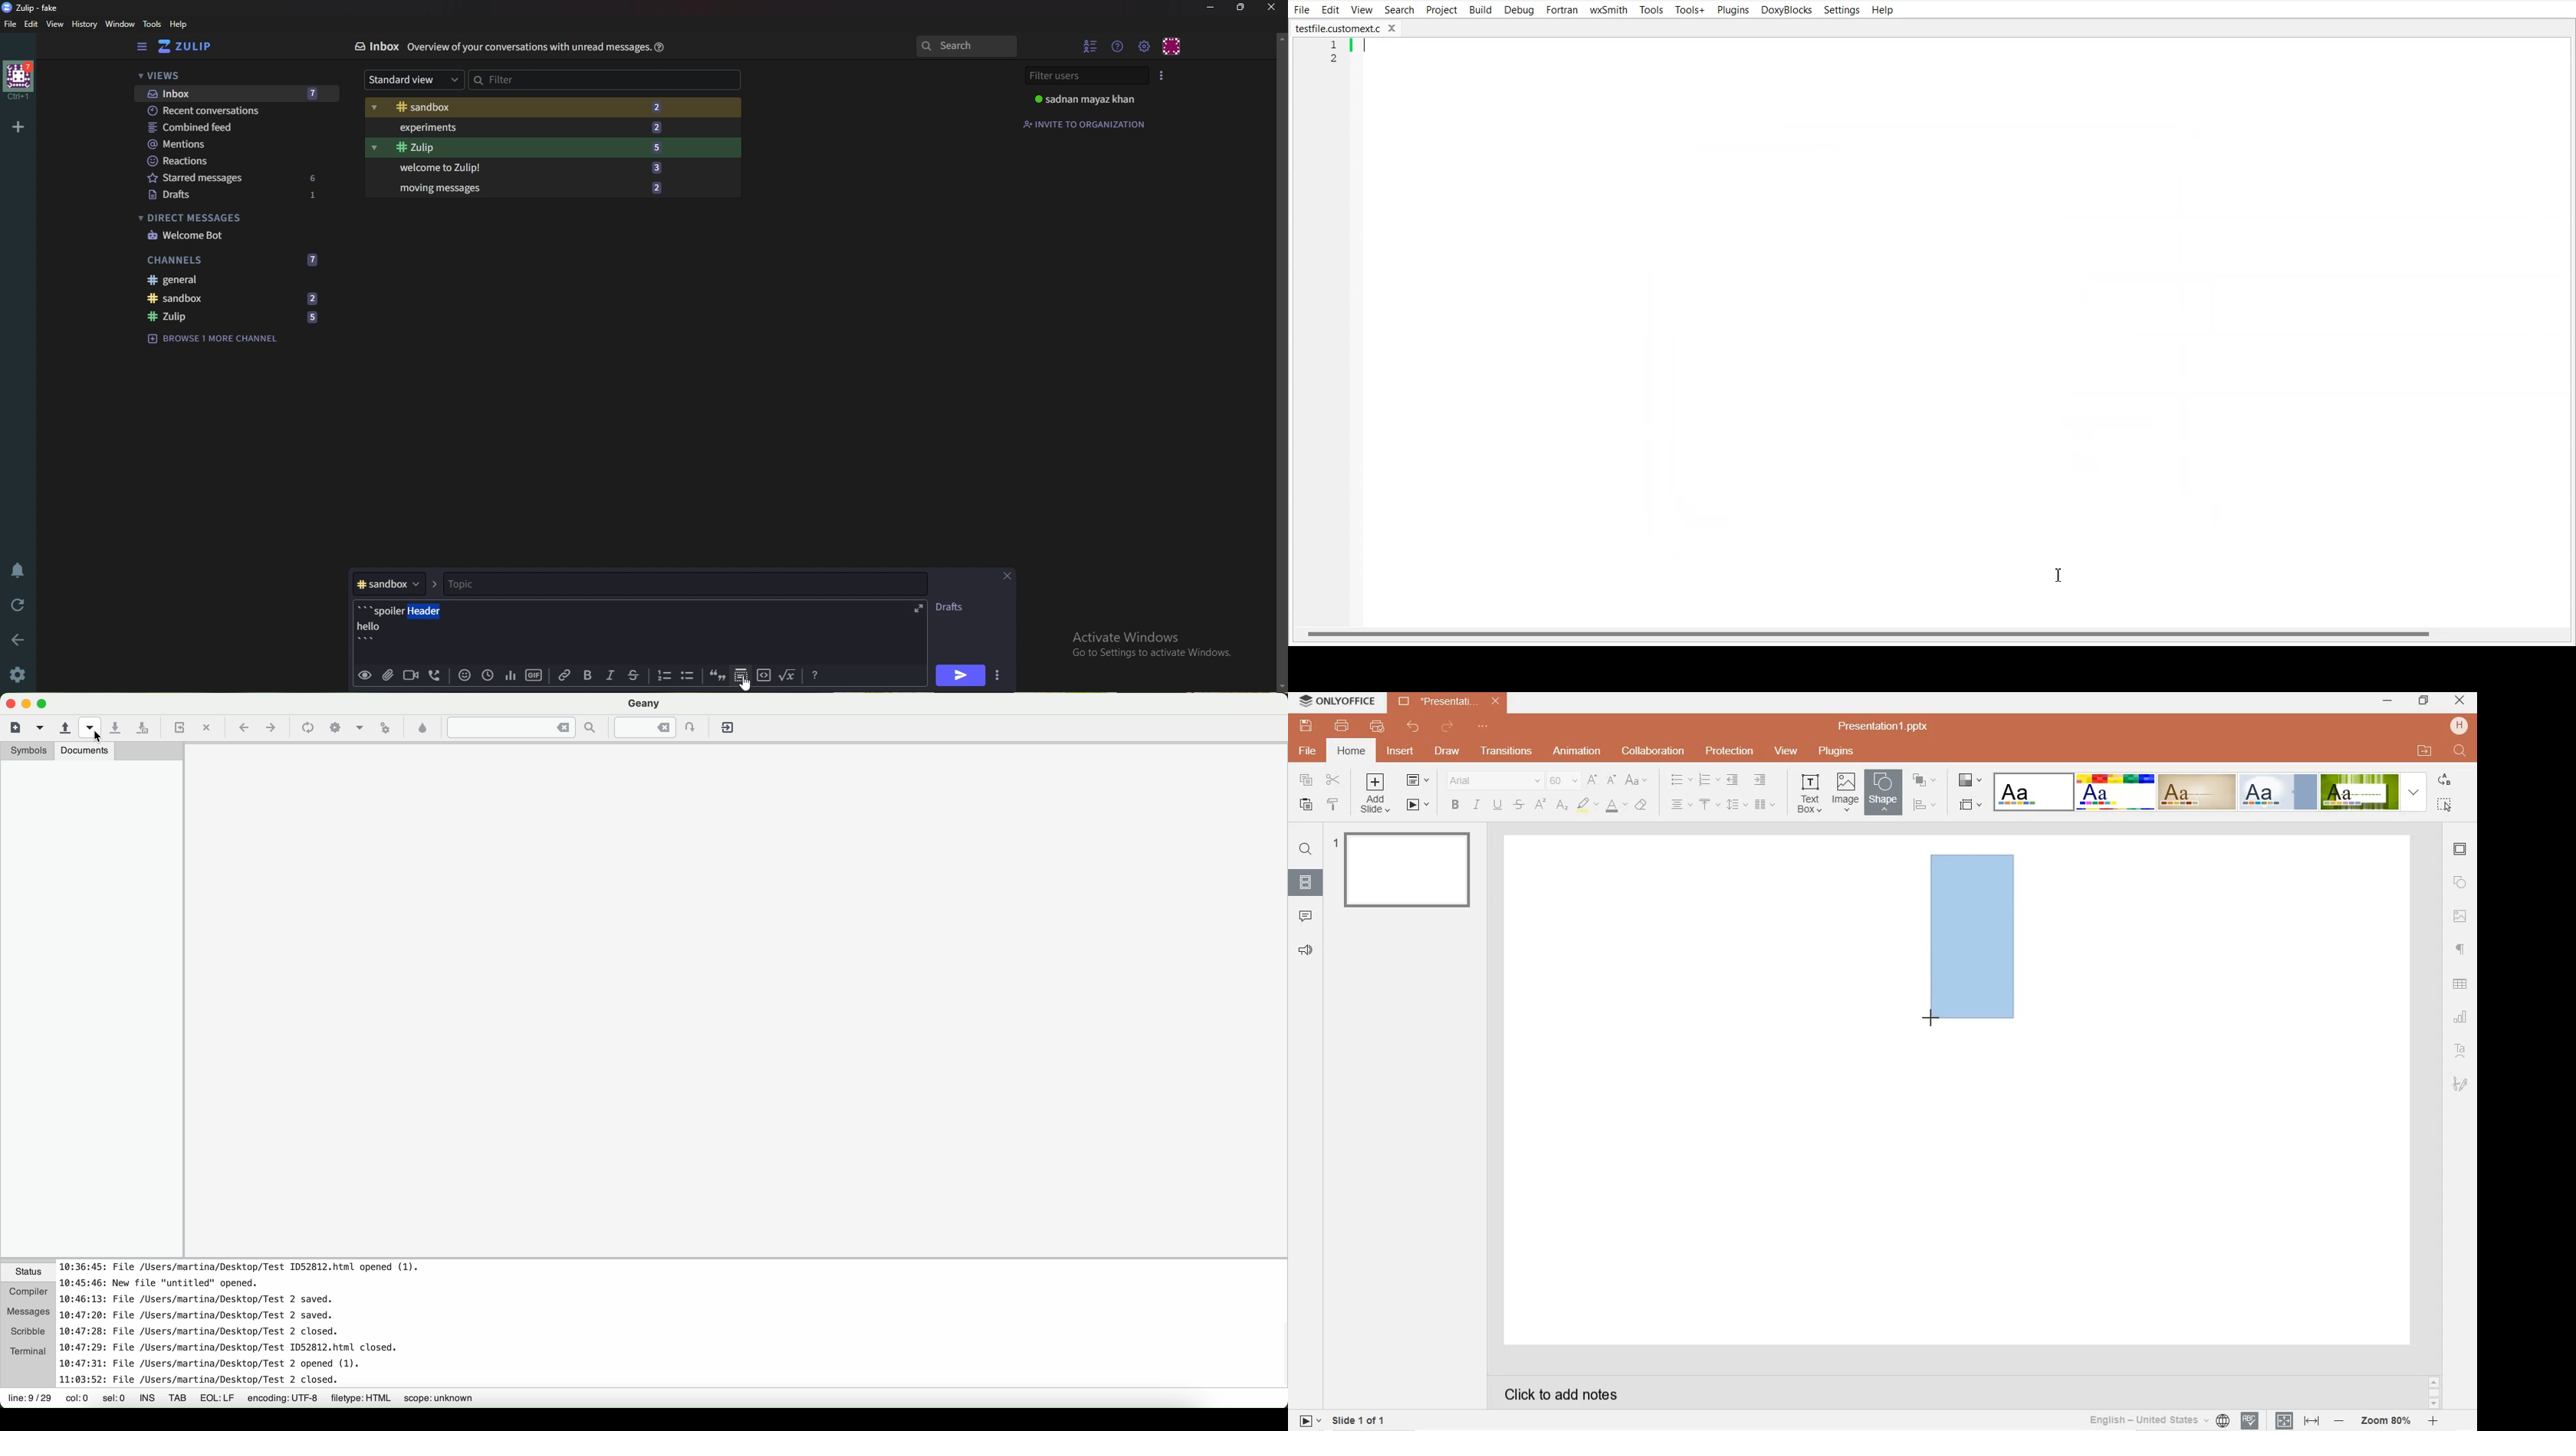  What do you see at coordinates (1731, 781) in the screenshot?
I see `decrease indent` at bounding box center [1731, 781].